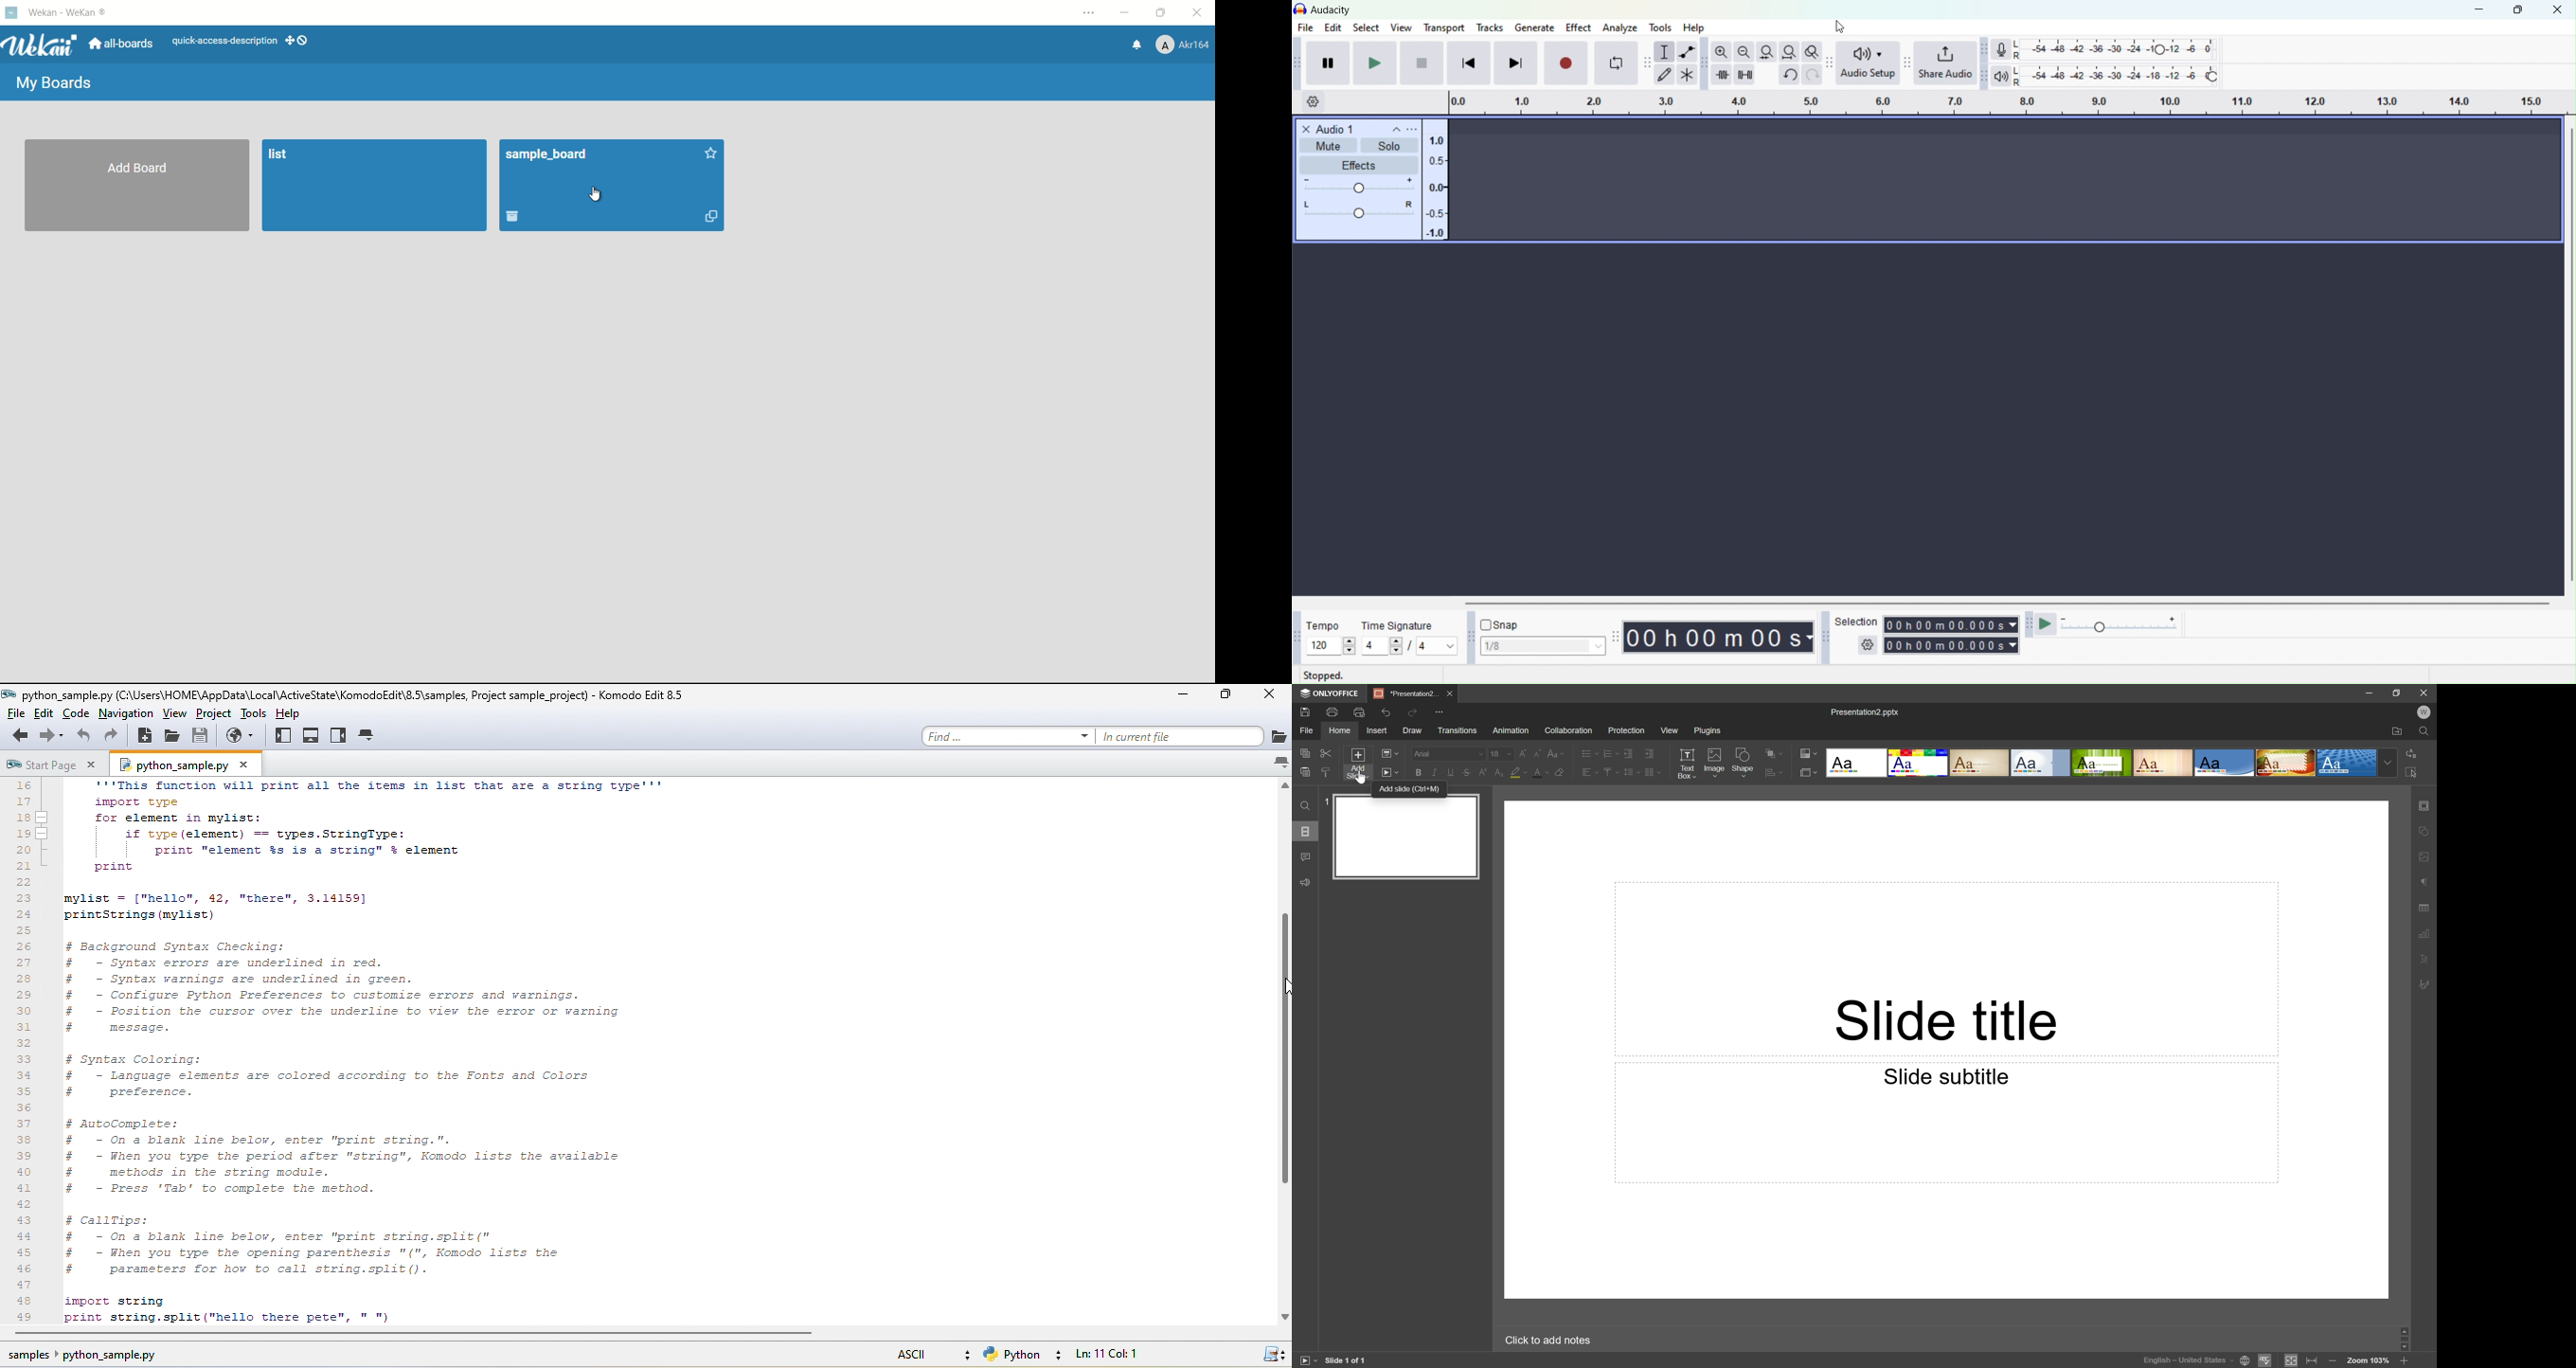 The height and width of the screenshot is (1372, 2576). Describe the element at coordinates (1631, 774) in the screenshot. I see `Line spacing` at that location.